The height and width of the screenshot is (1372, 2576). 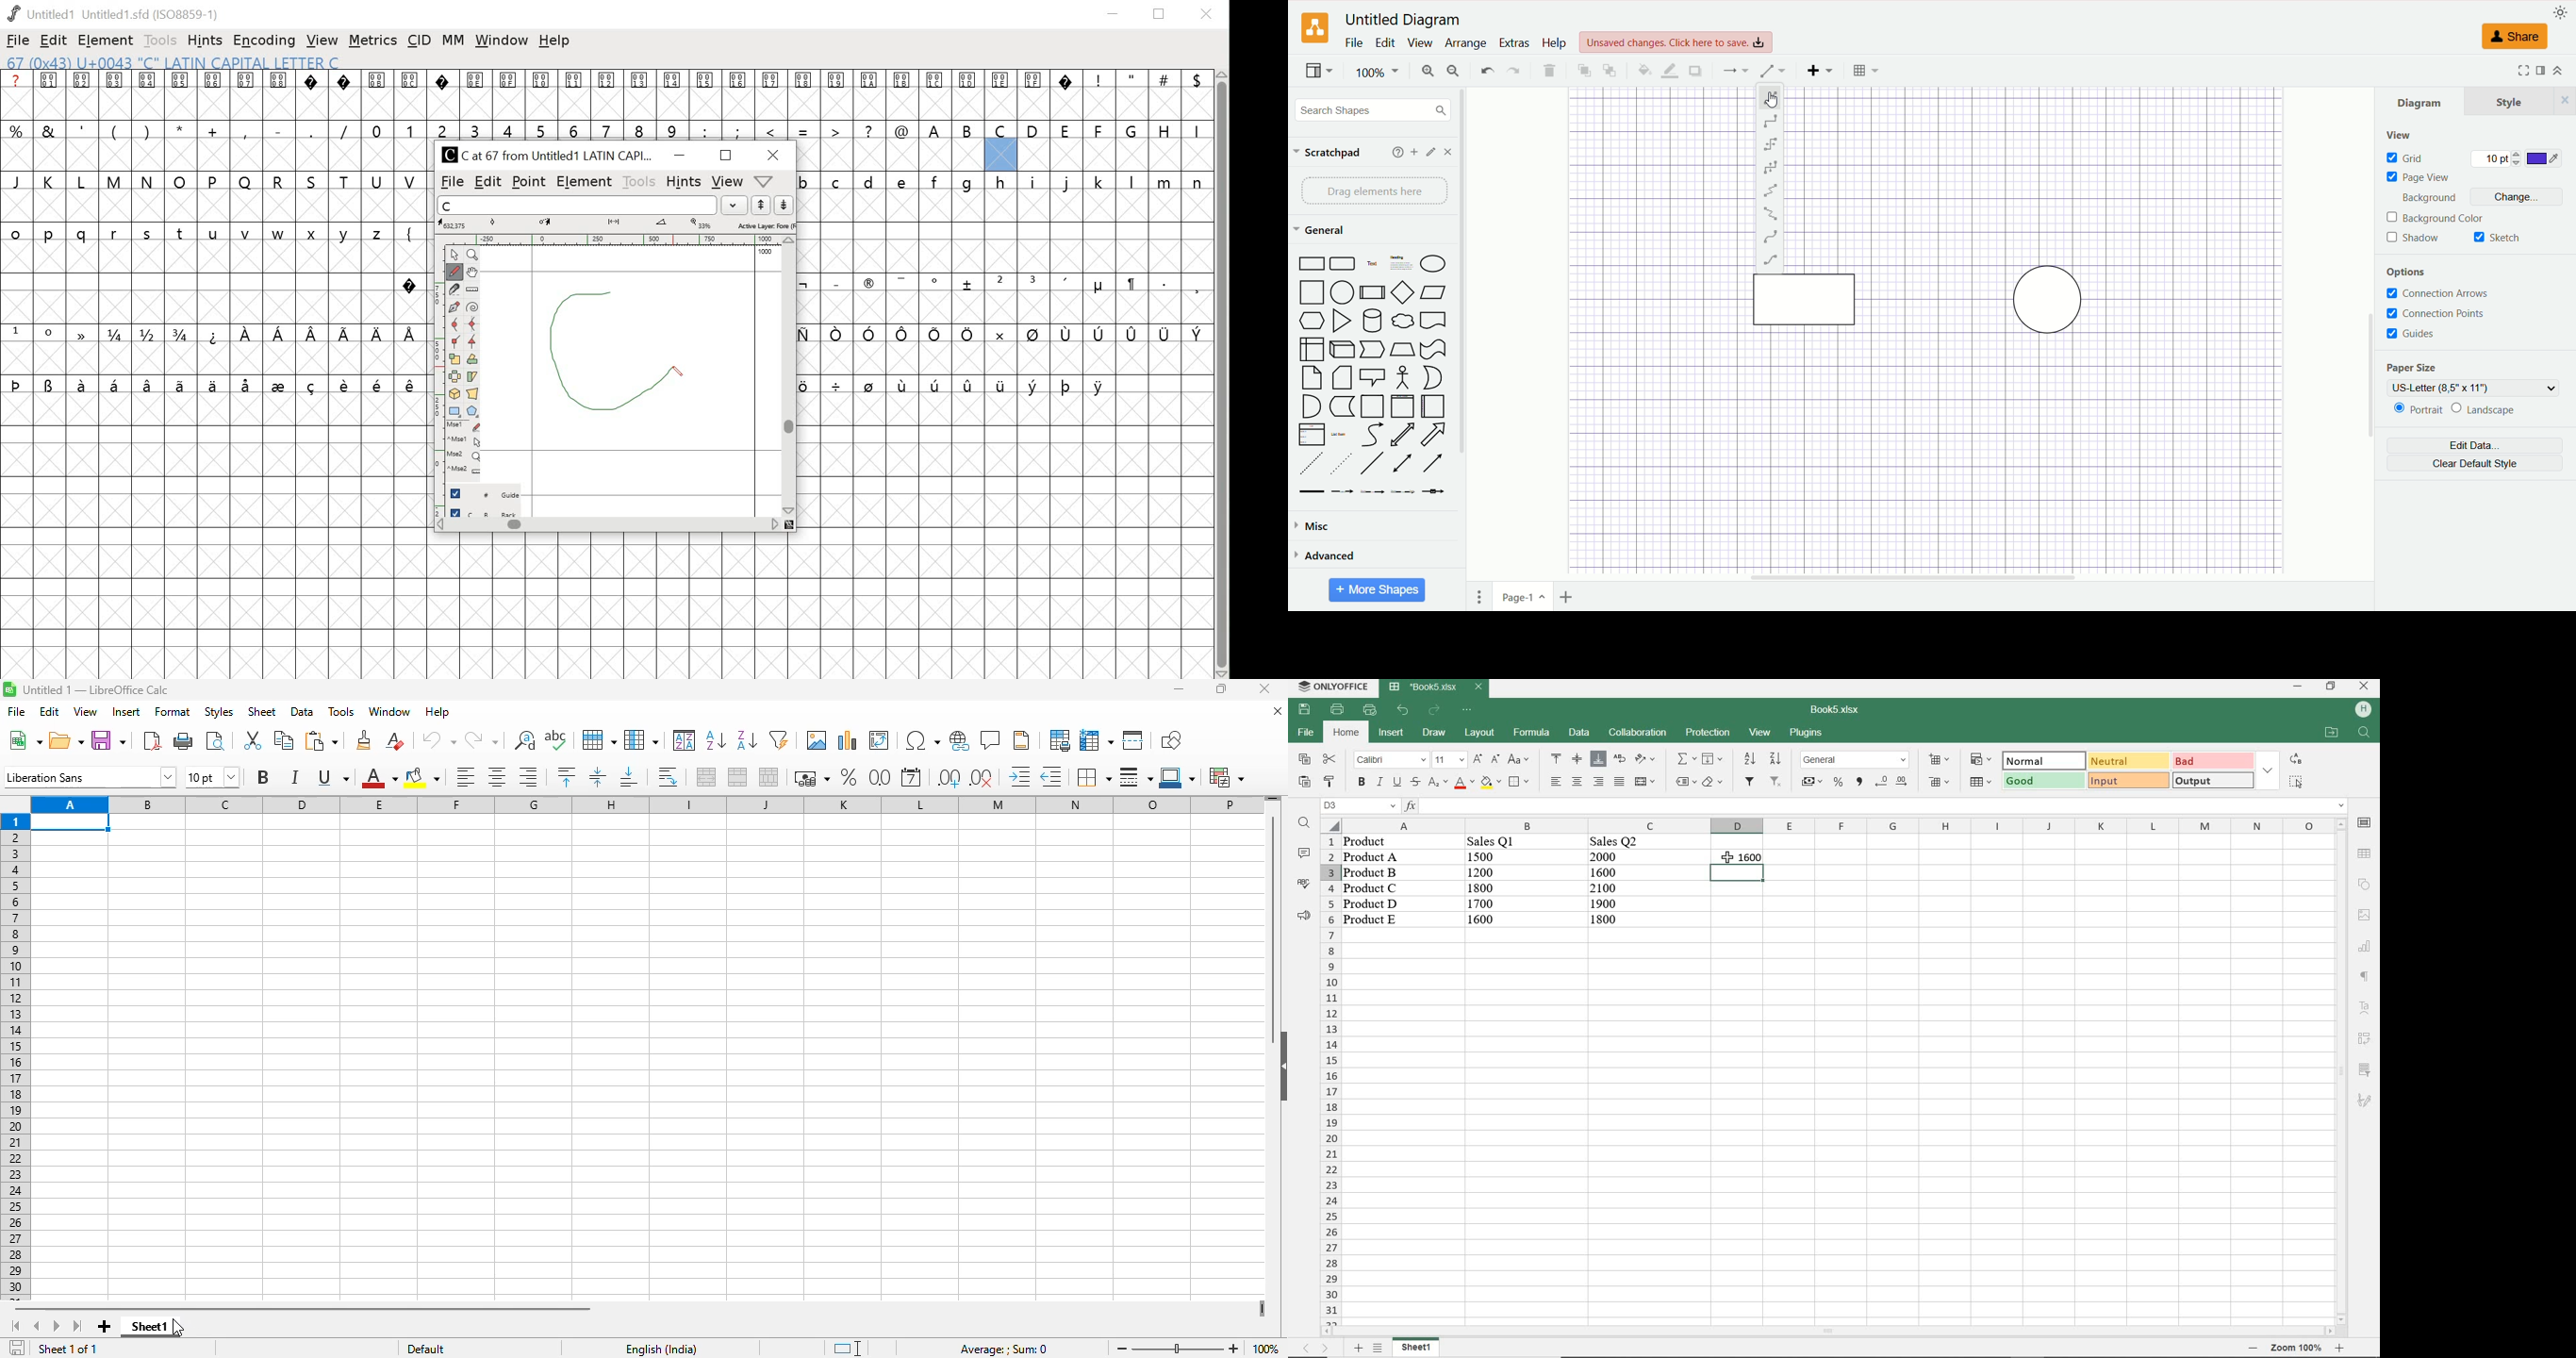 I want to click on Rectangle, so click(x=1313, y=264).